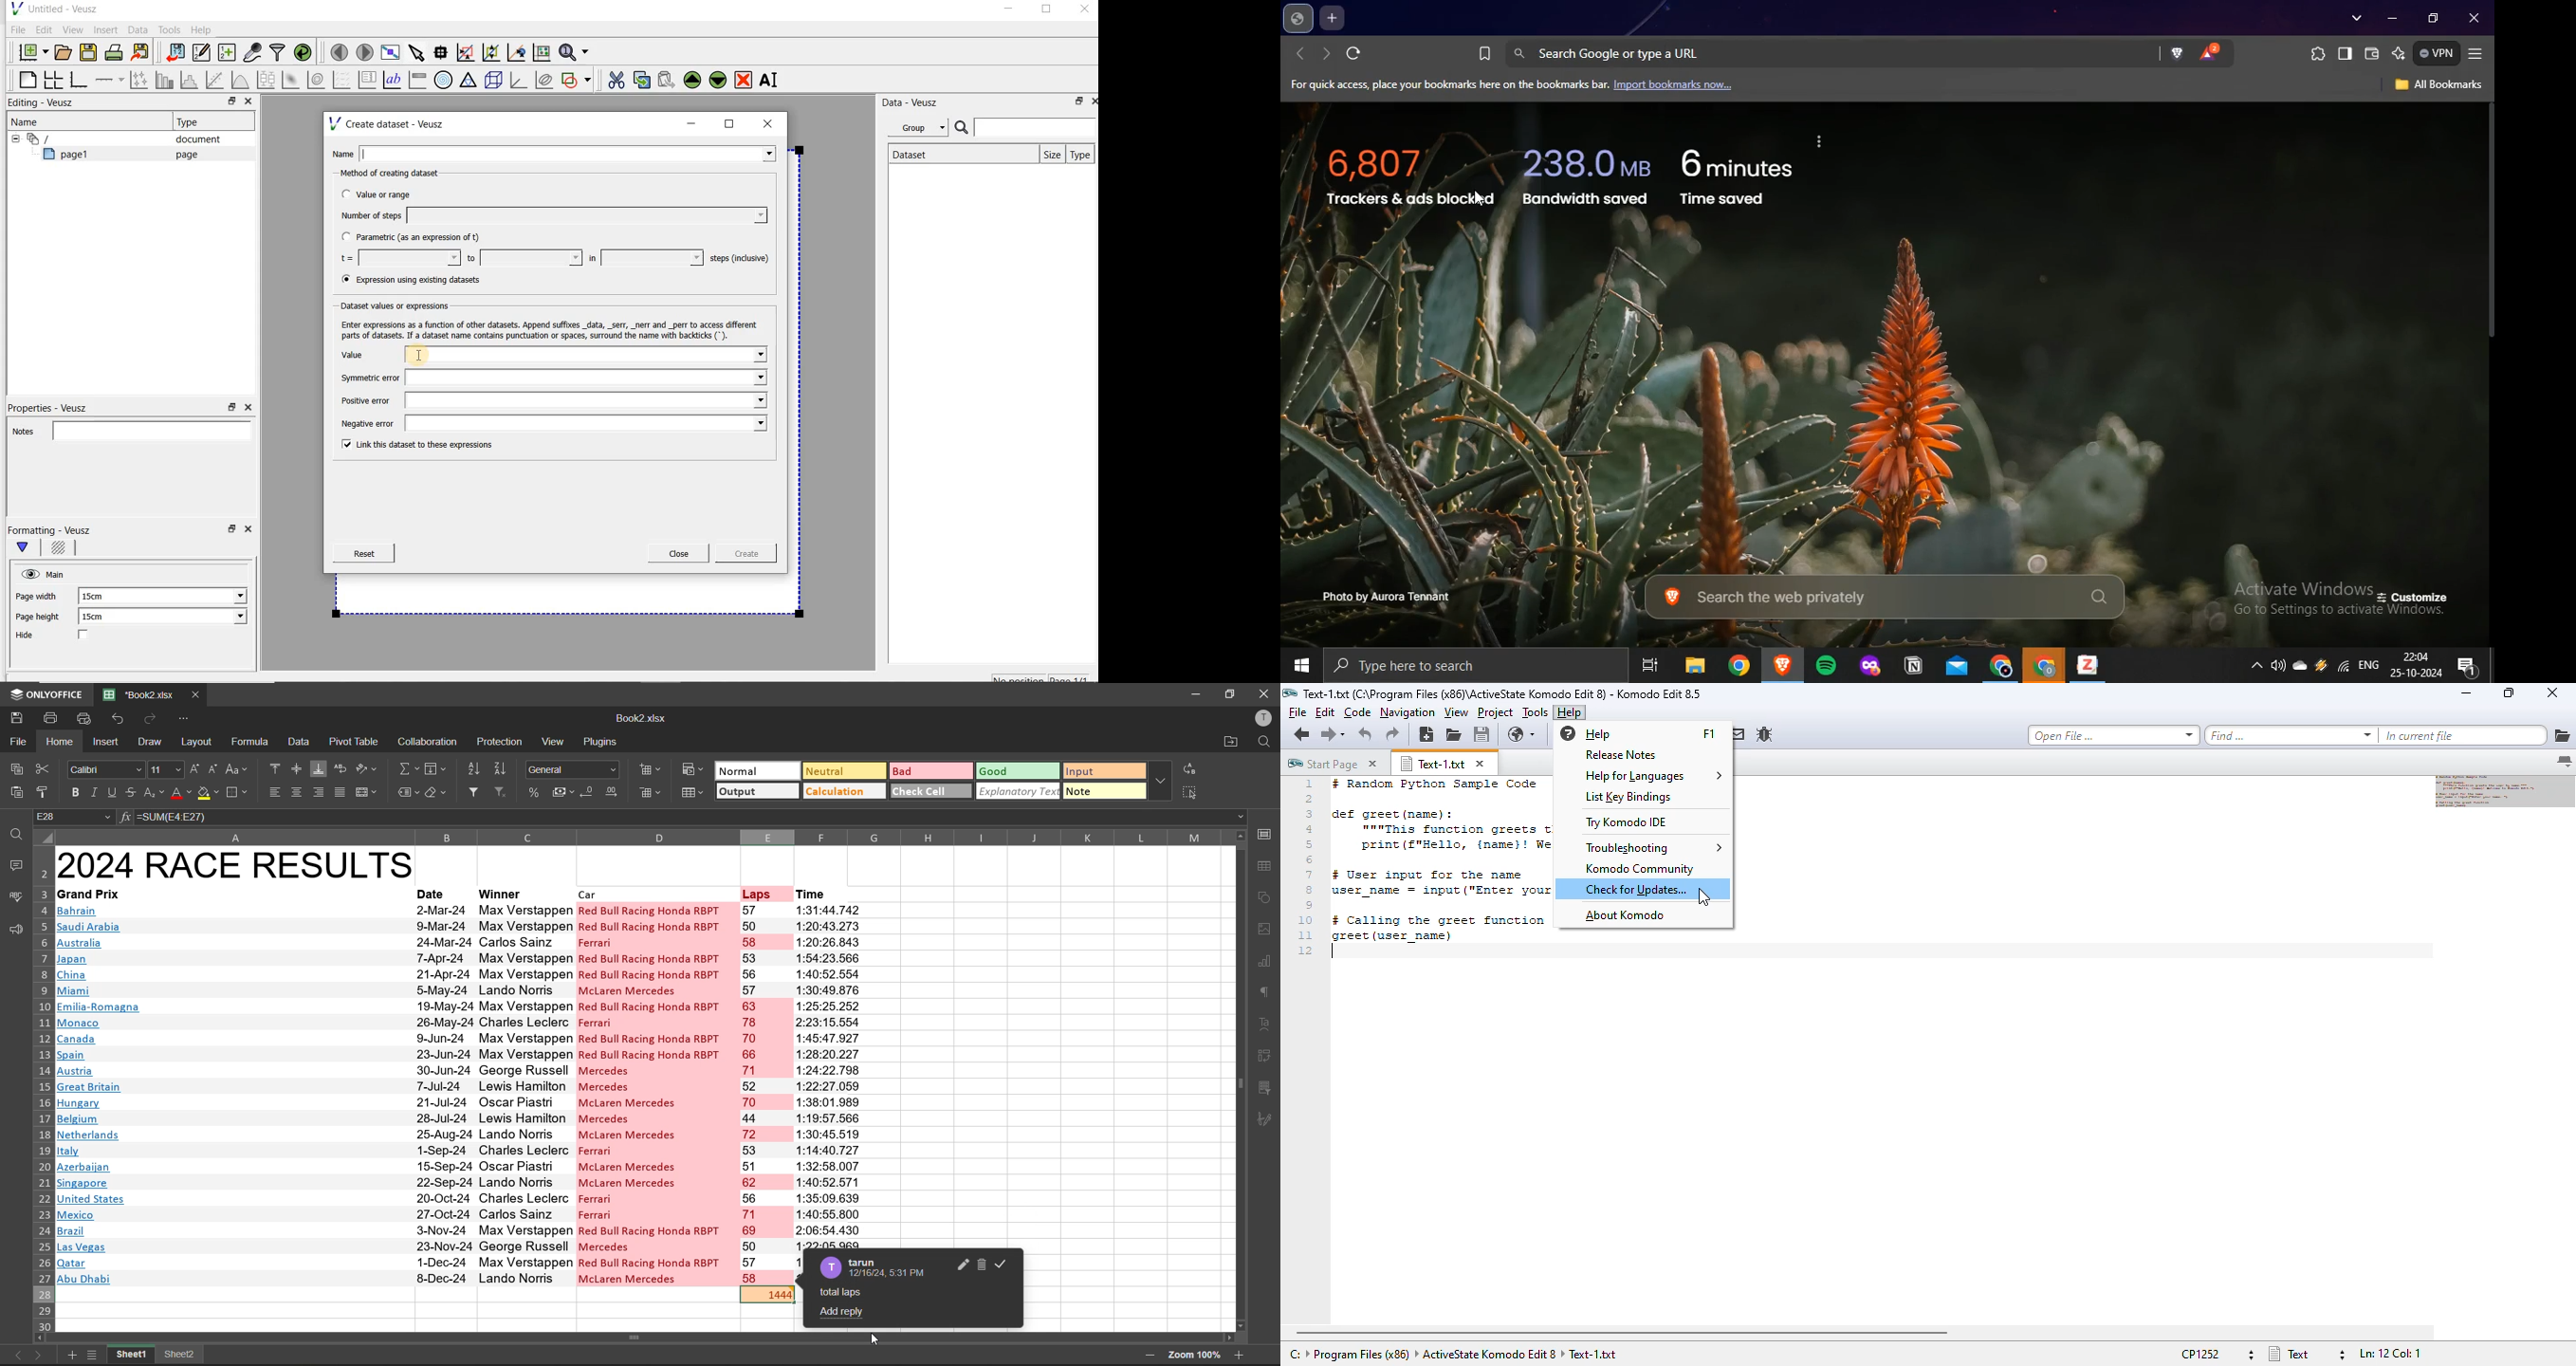  What do you see at coordinates (107, 29) in the screenshot?
I see `Insert` at bounding box center [107, 29].